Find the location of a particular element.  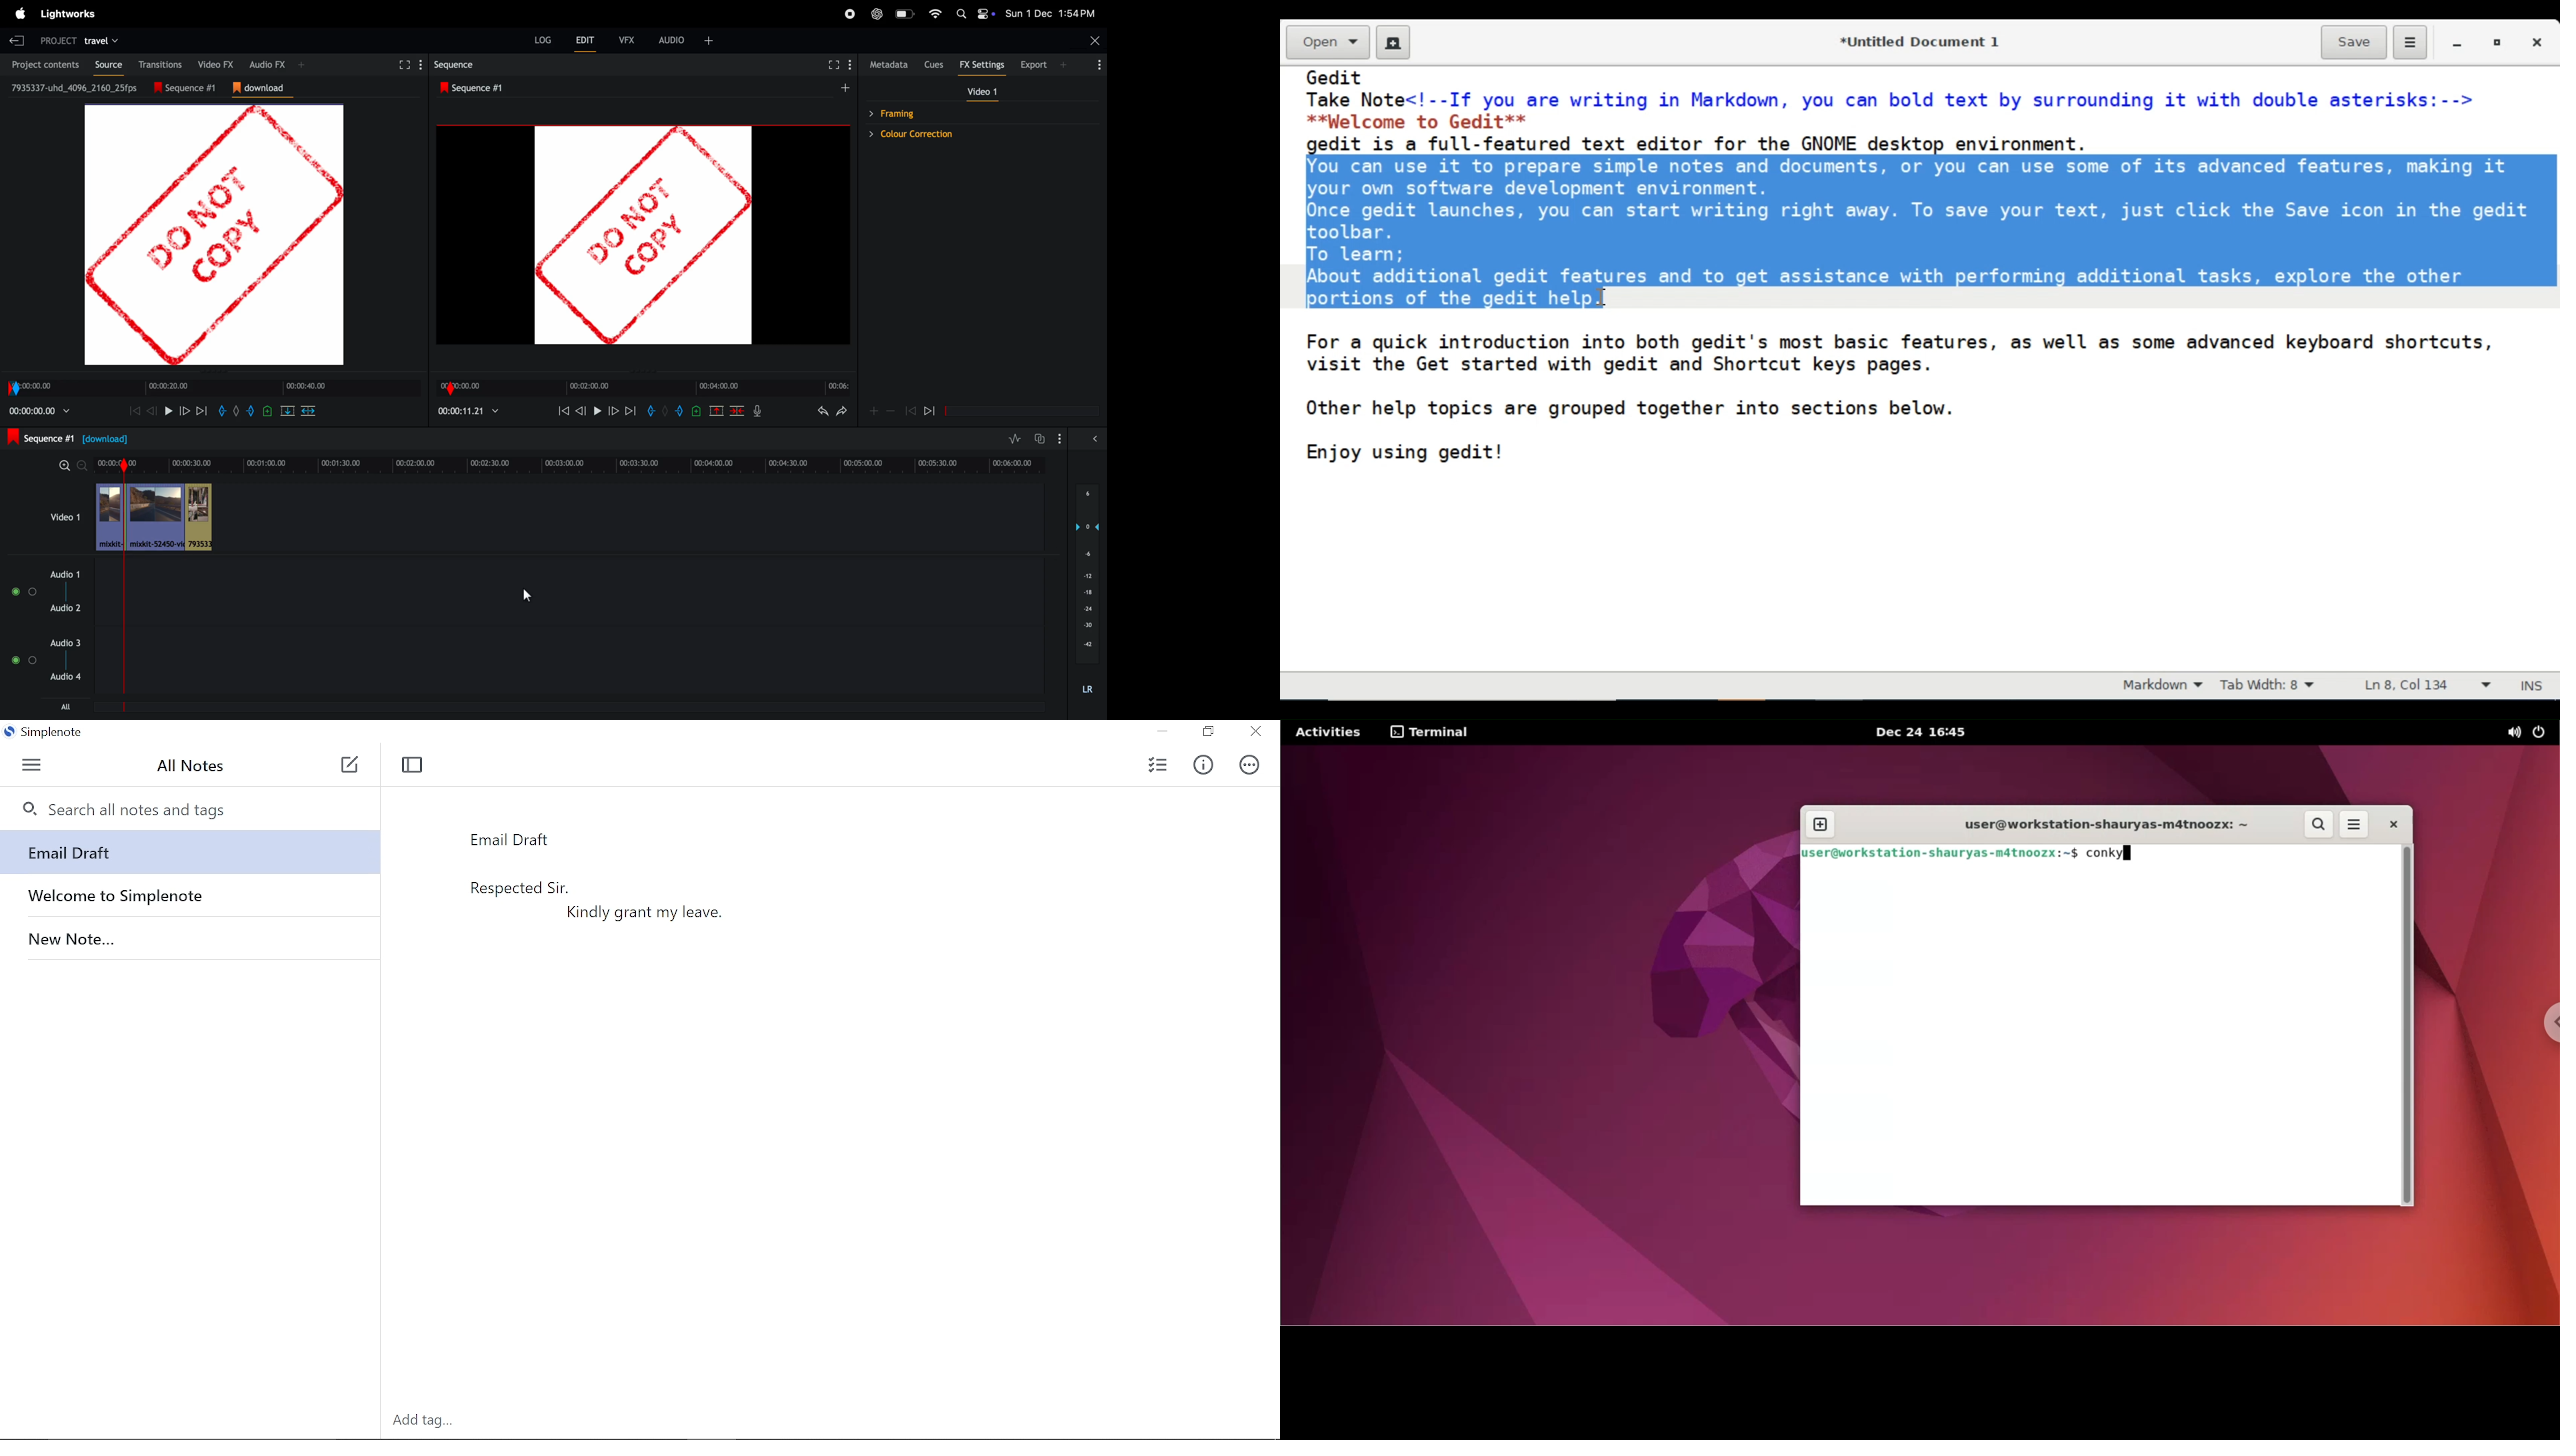

undo is located at coordinates (823, 411).